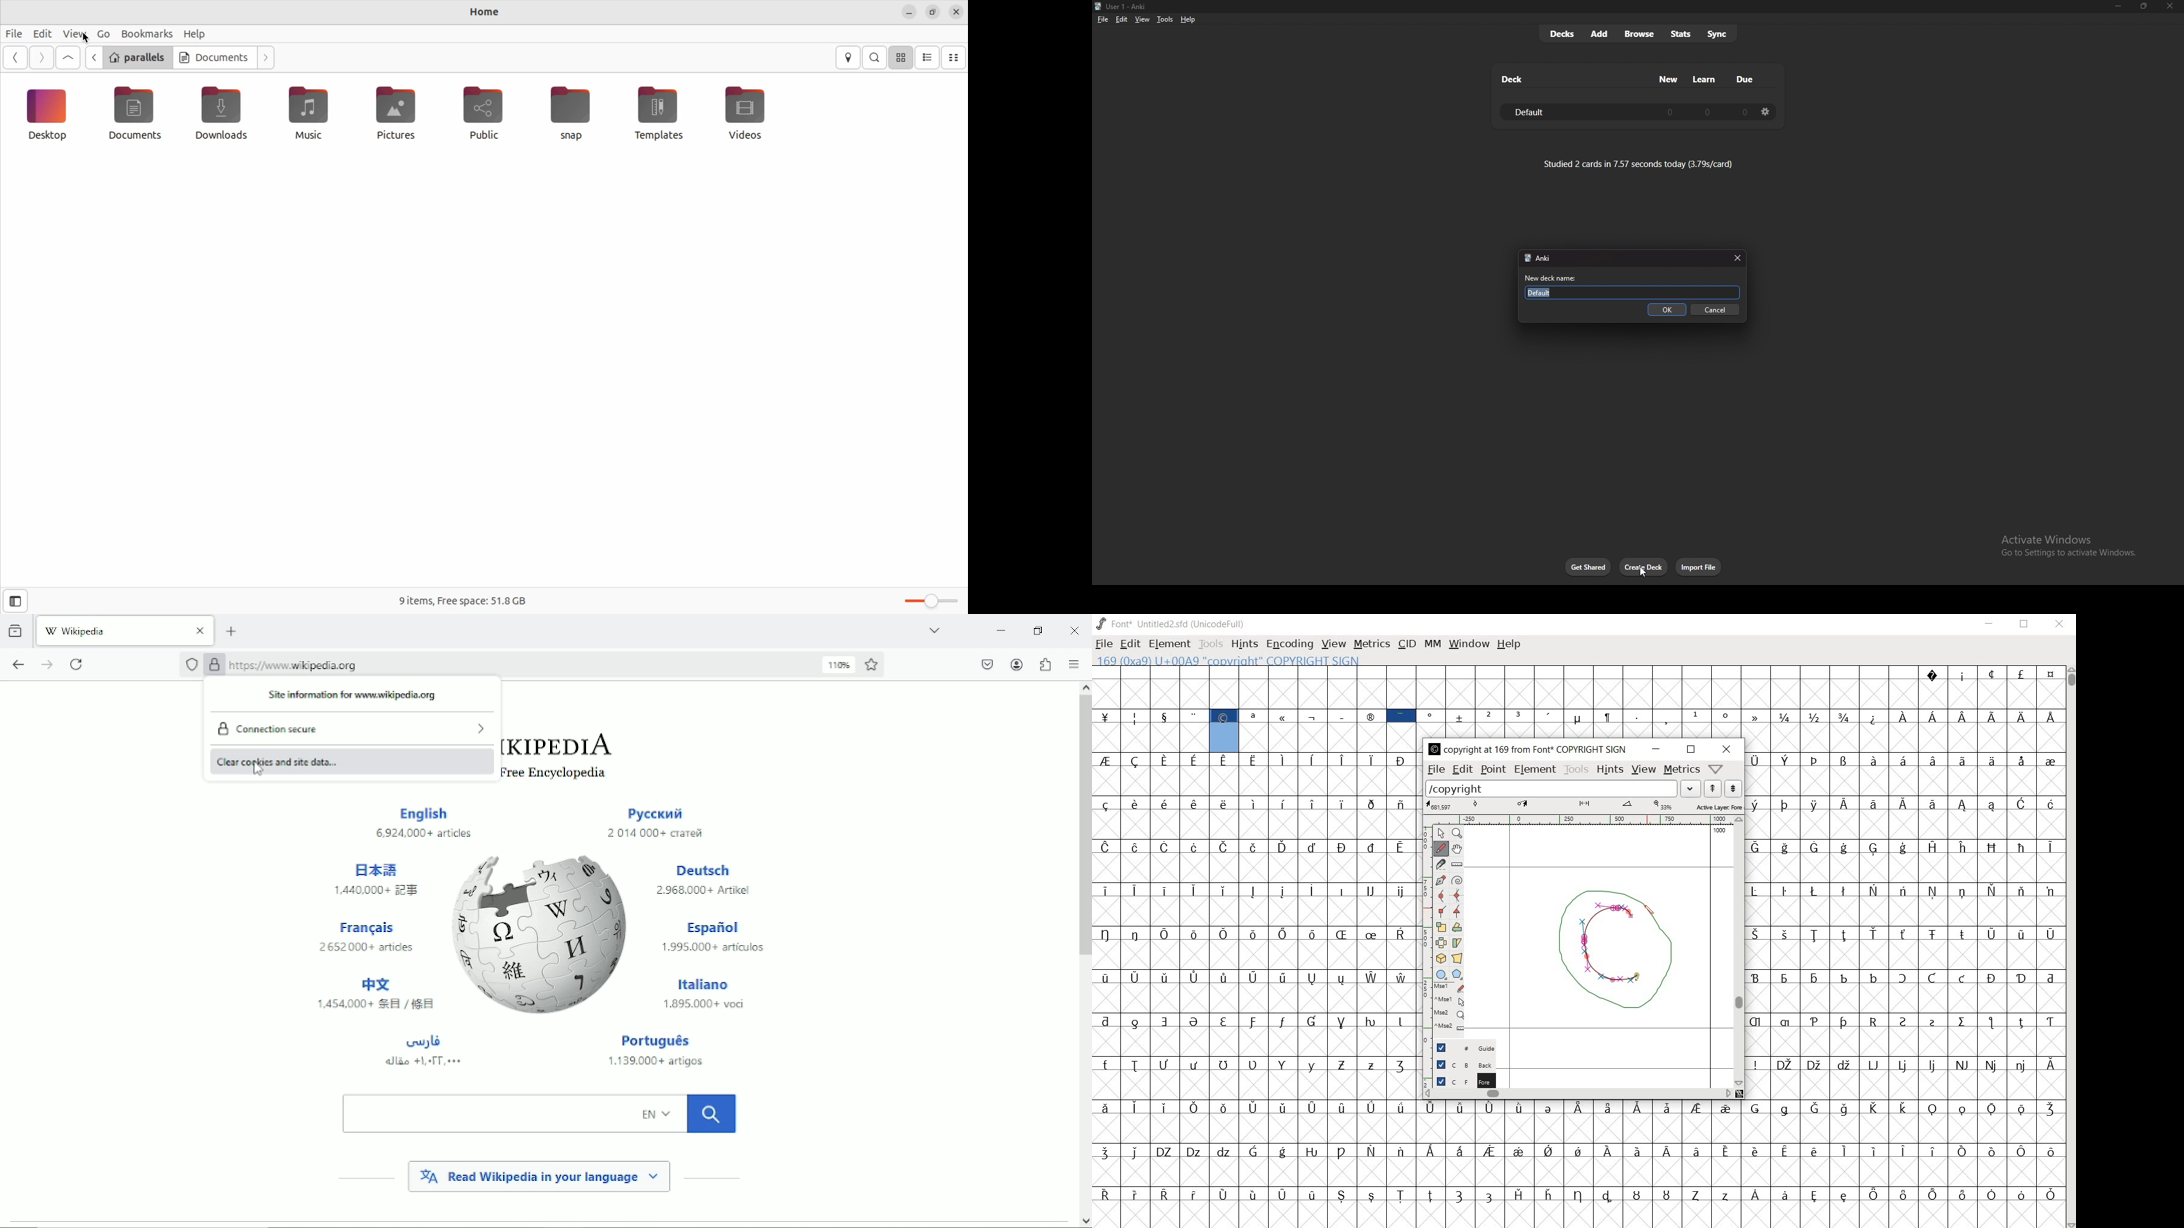 This screenshot has height=1232, width=2184. I want to click on Connection secure, so click(352, 727).